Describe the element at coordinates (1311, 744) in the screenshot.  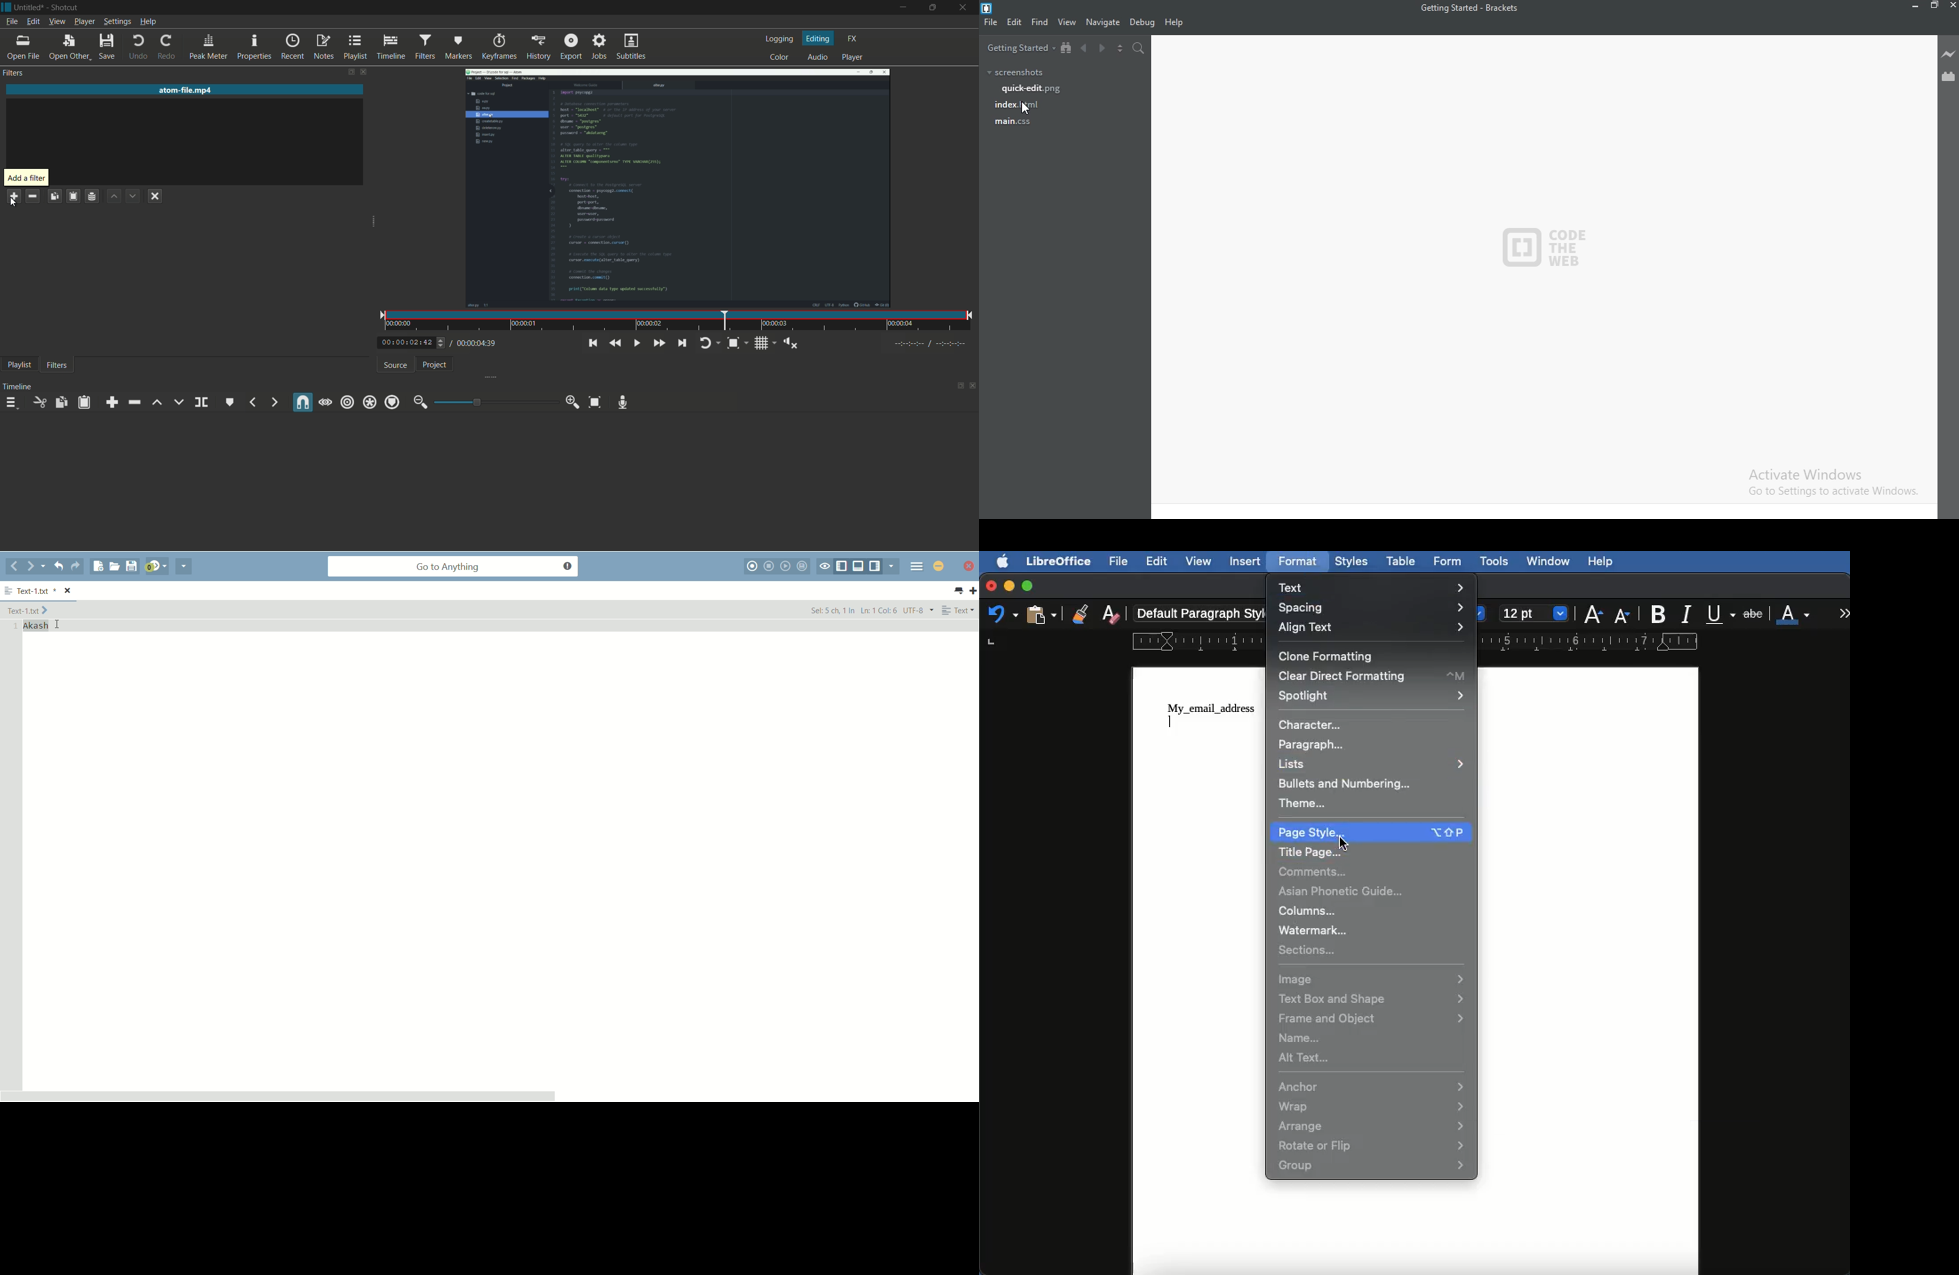
I see `Paragraph` at that location.